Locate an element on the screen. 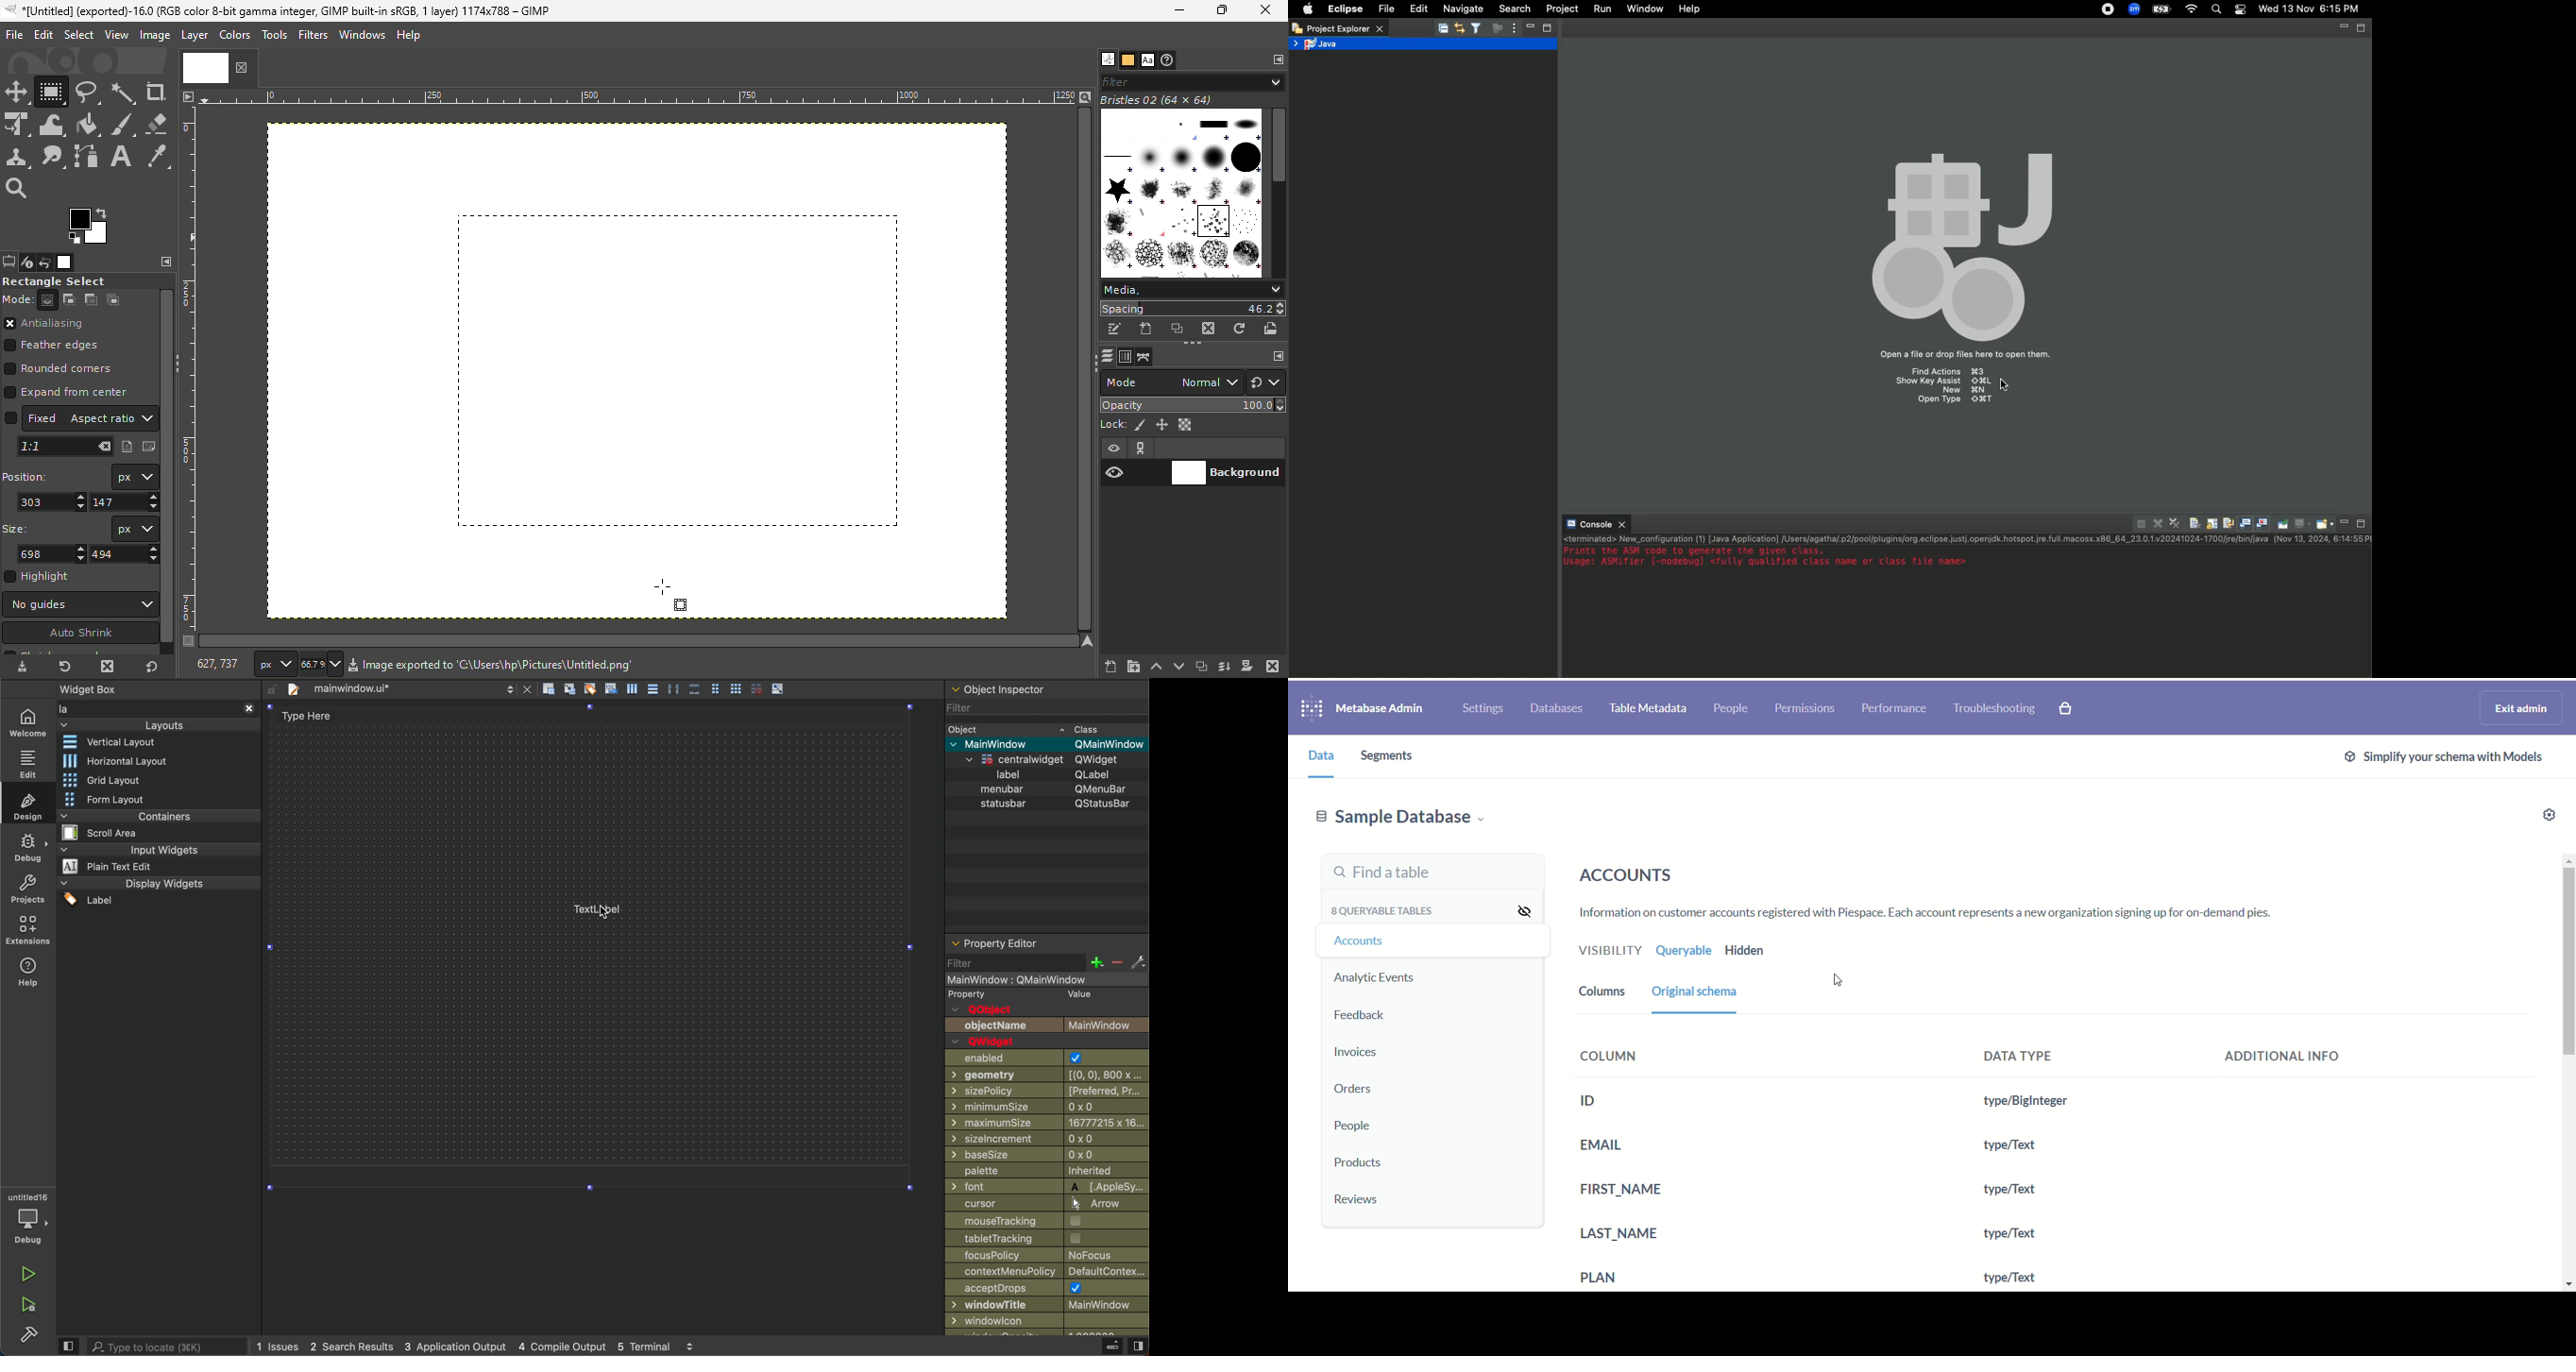 The width and height of the screenshot is (2576, 1372). acceptdrops is located at coordinates (1047, 1289).